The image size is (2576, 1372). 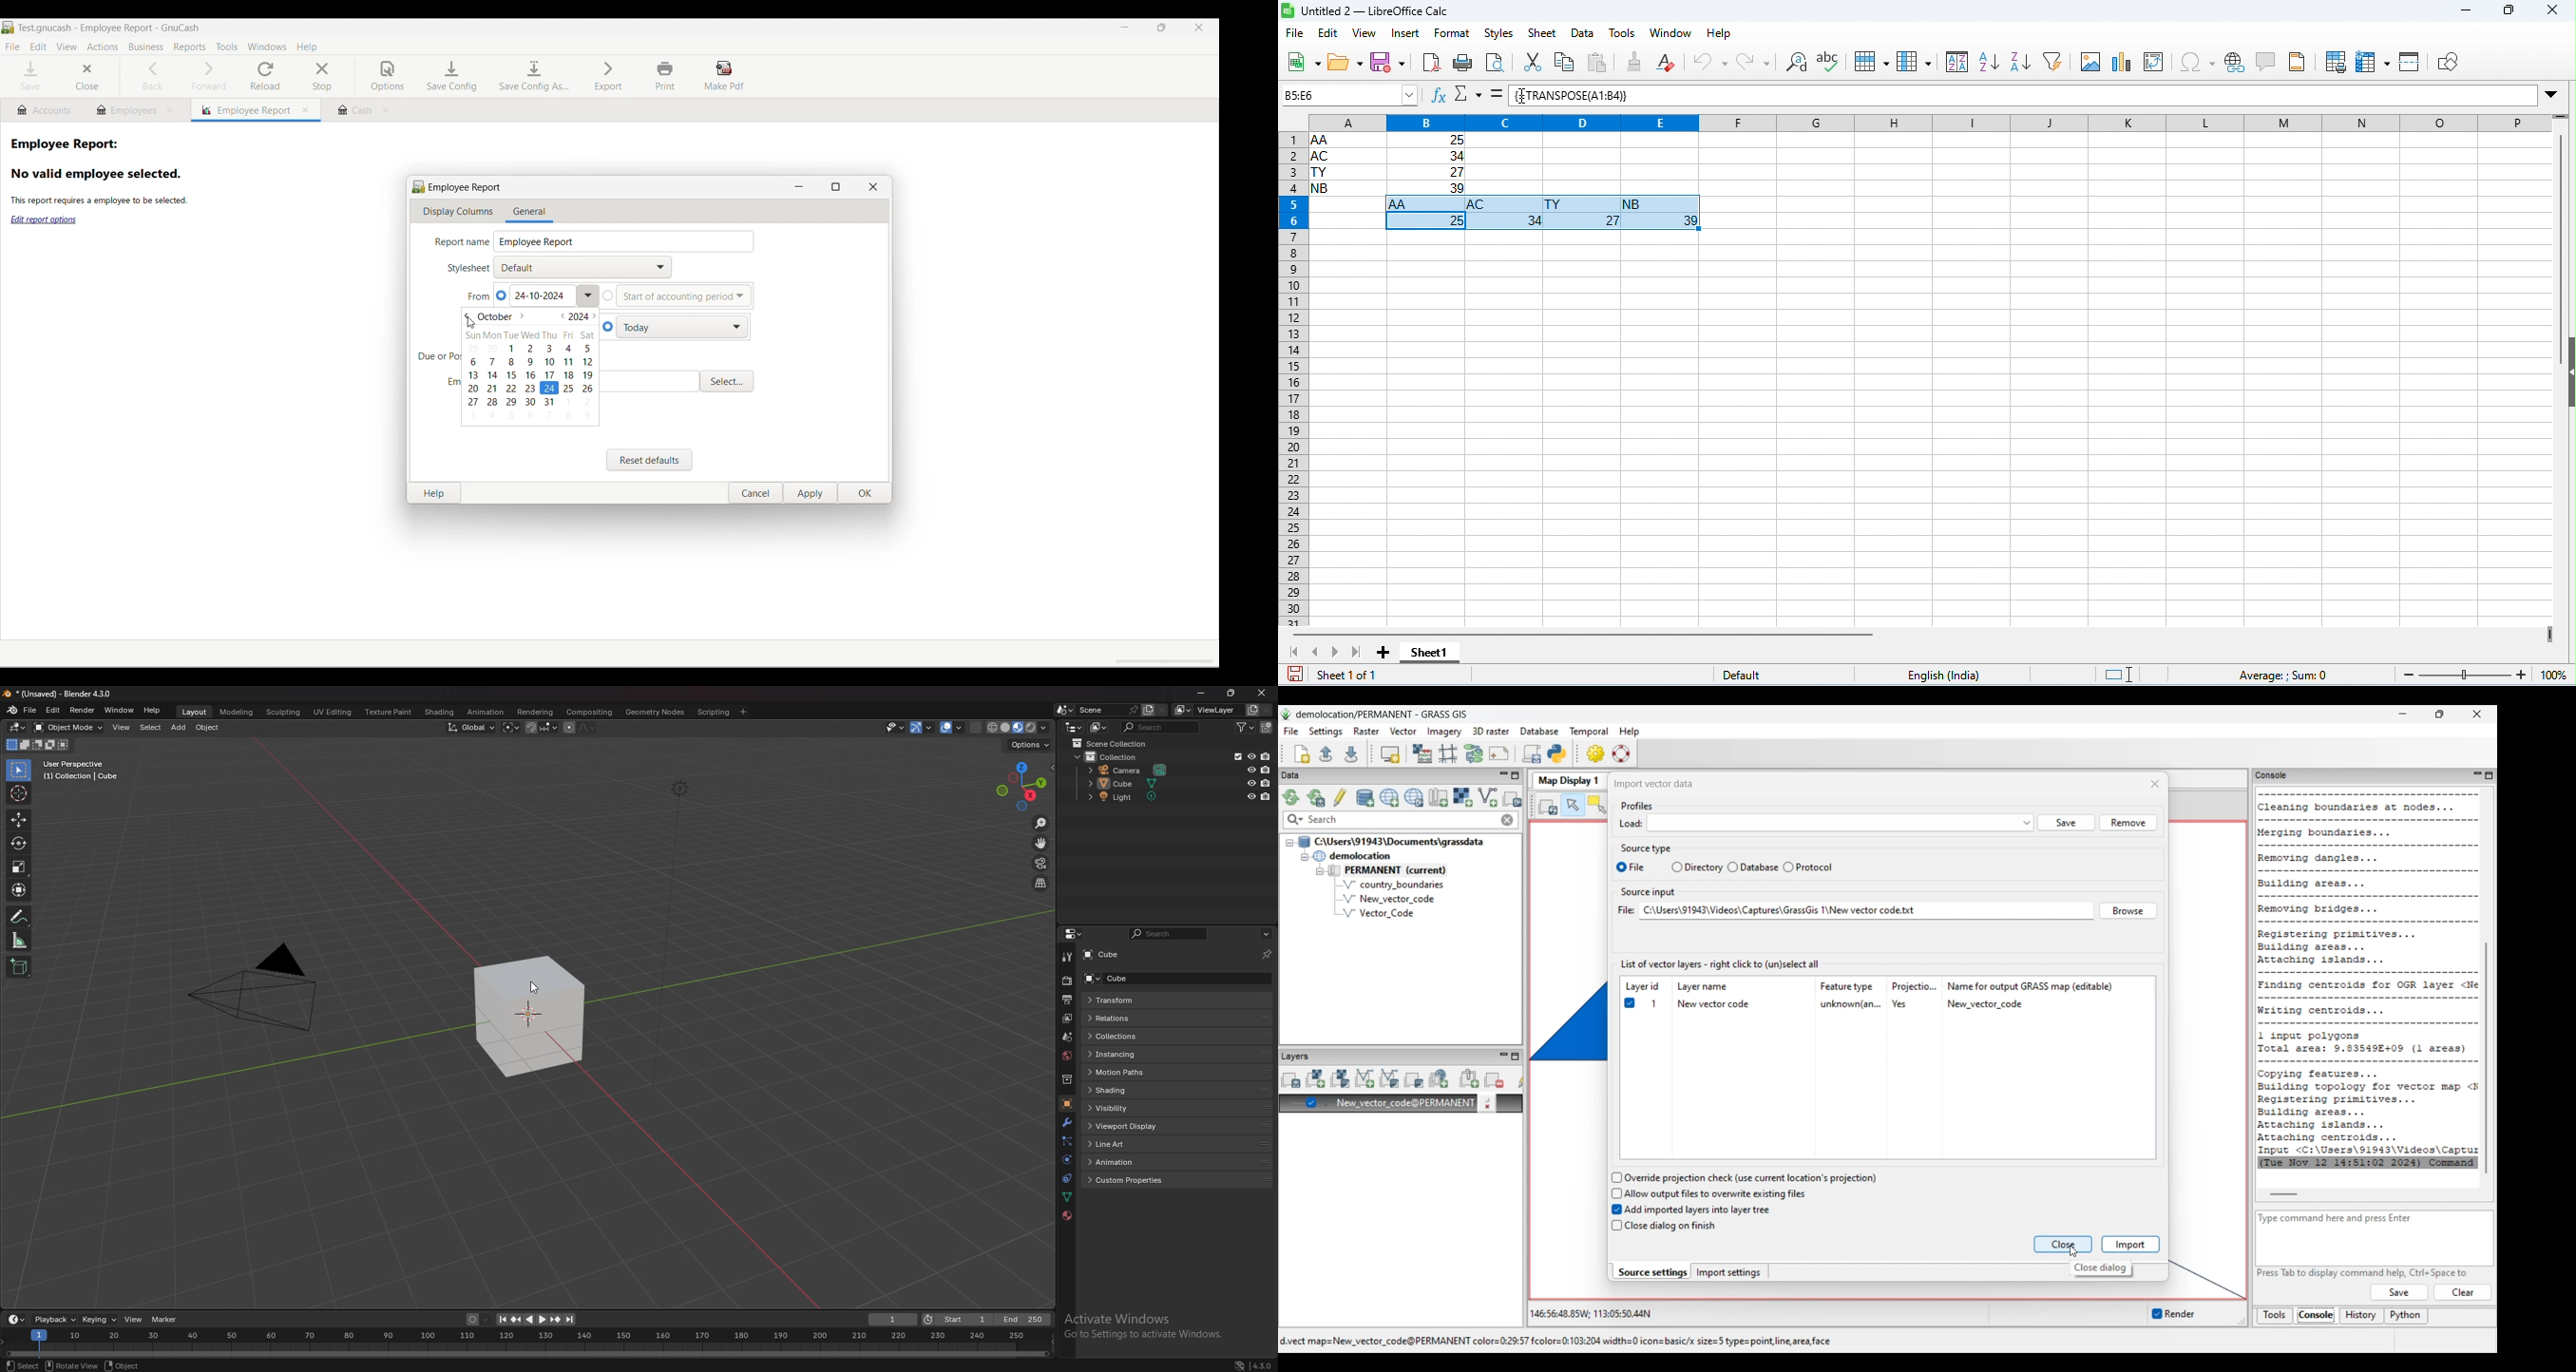 I want to click on redo, so click(x=1753, y=61).